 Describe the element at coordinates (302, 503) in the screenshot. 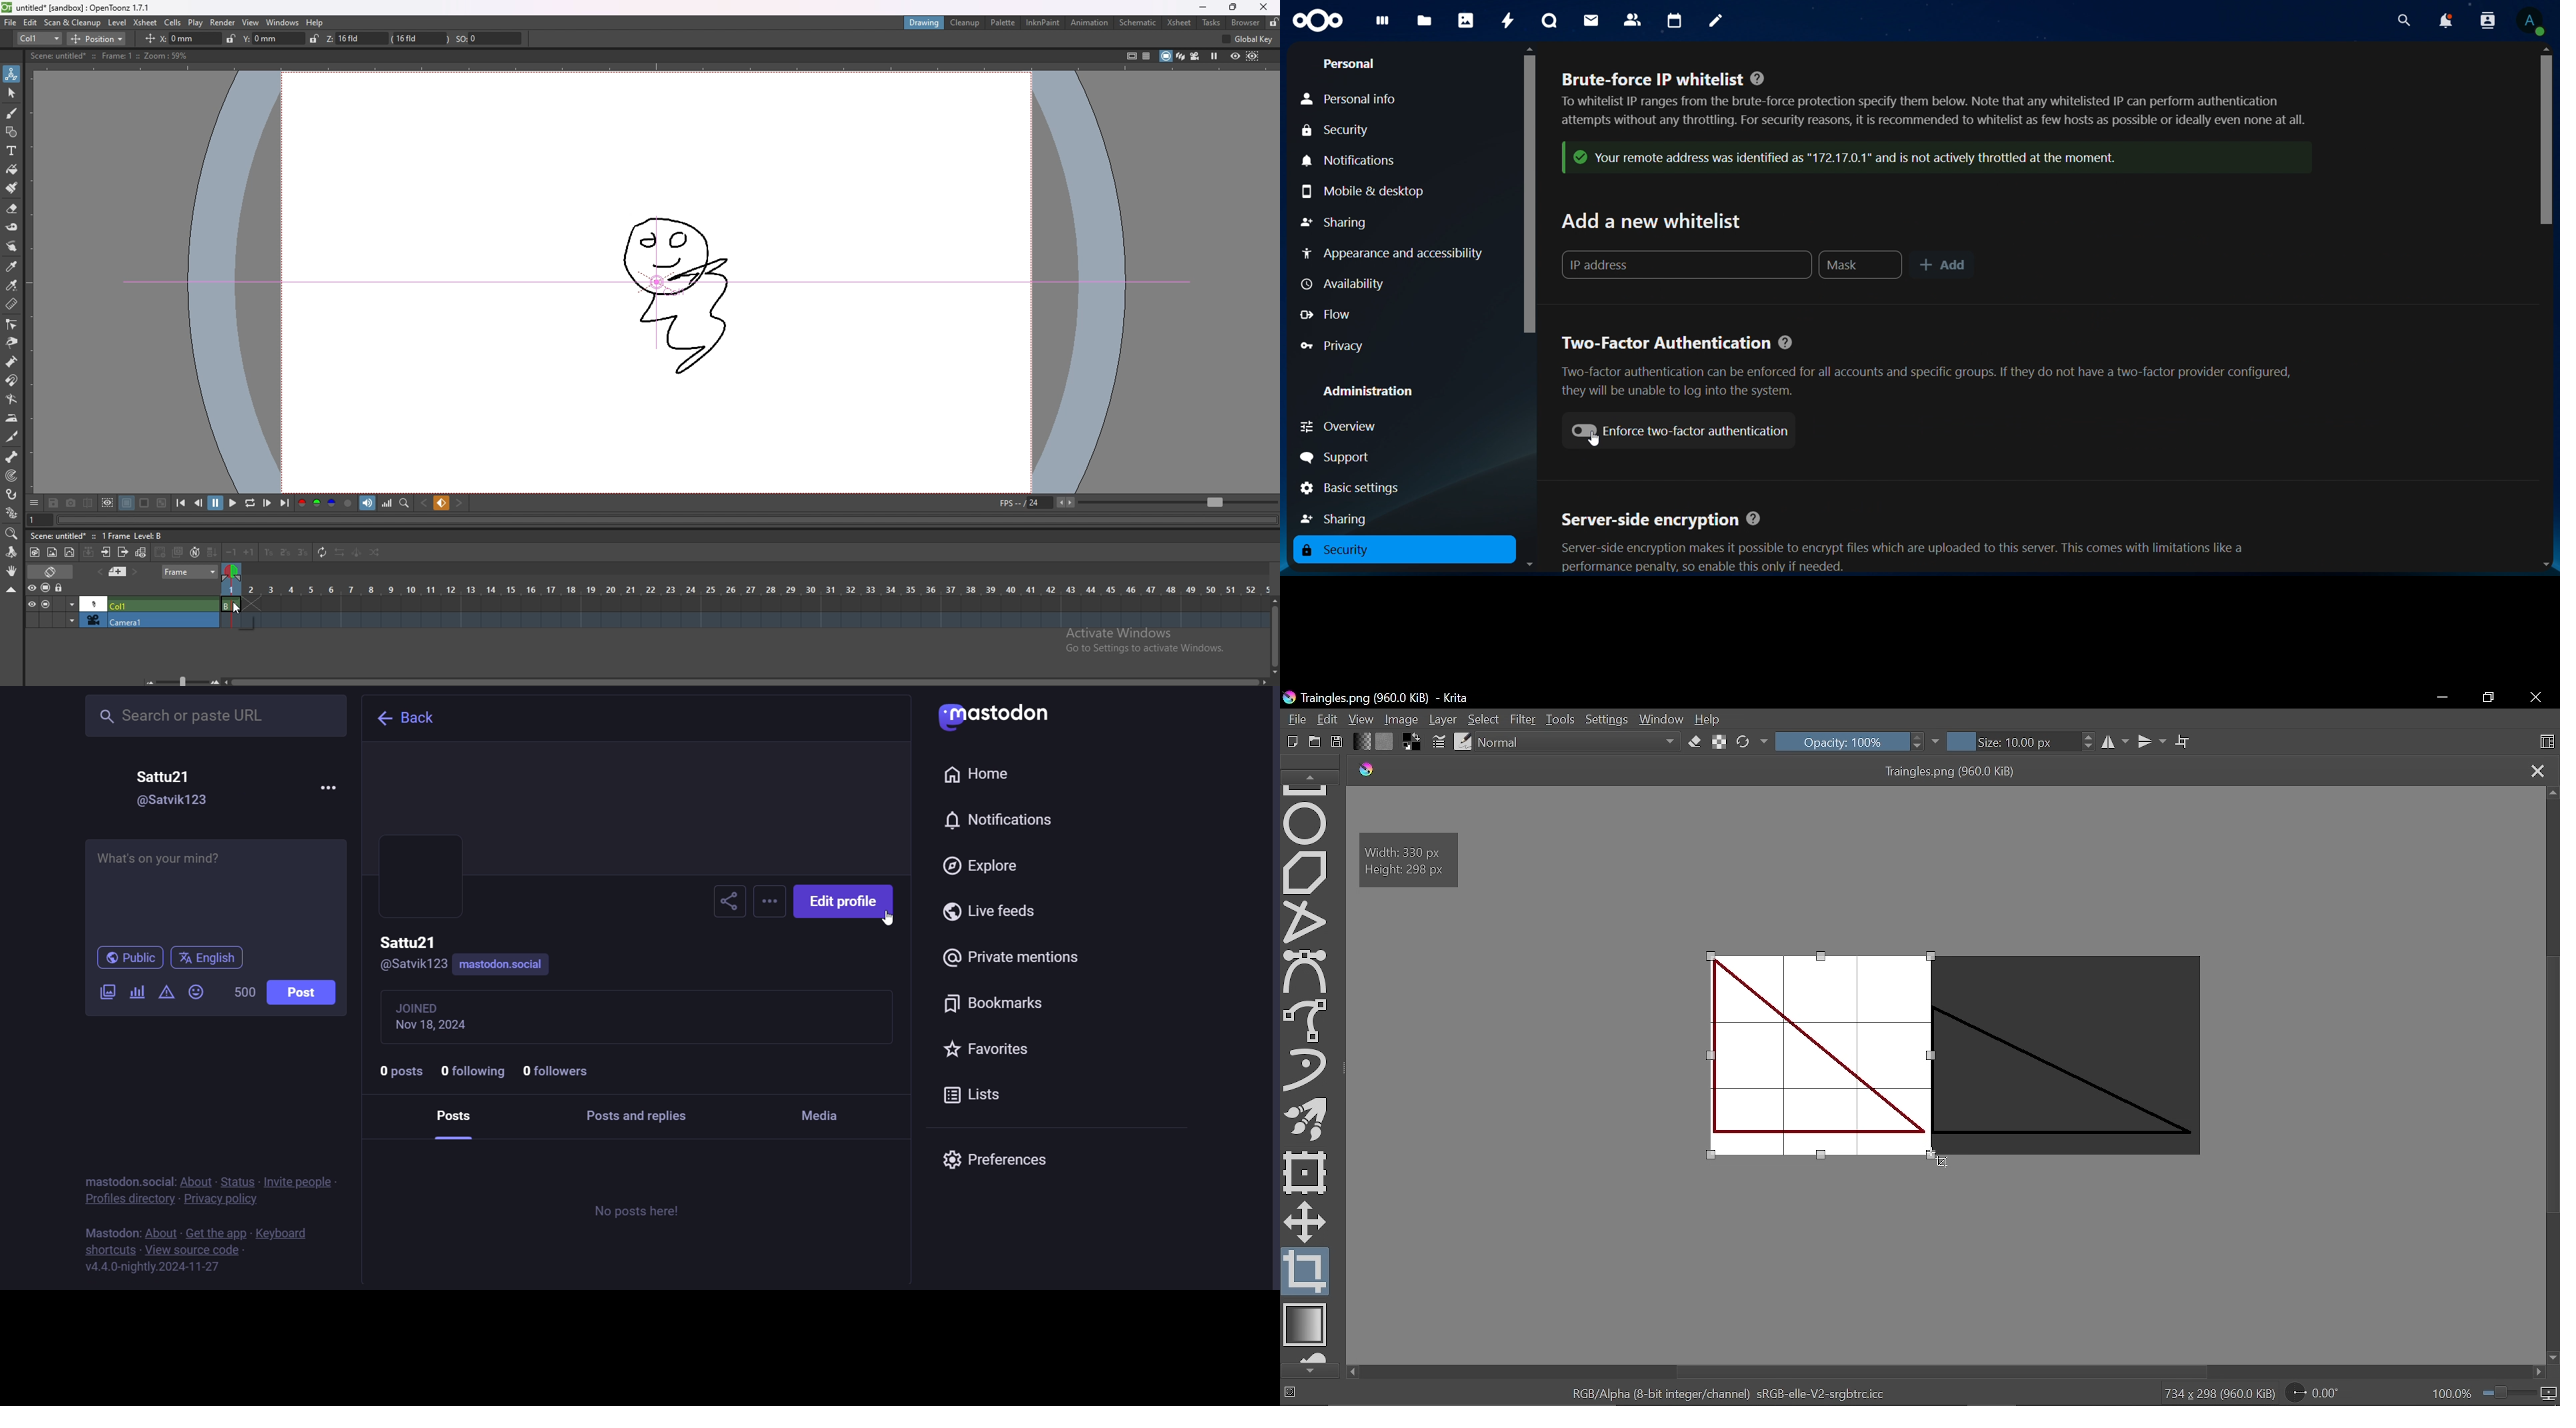

I see `red channel` at that location.